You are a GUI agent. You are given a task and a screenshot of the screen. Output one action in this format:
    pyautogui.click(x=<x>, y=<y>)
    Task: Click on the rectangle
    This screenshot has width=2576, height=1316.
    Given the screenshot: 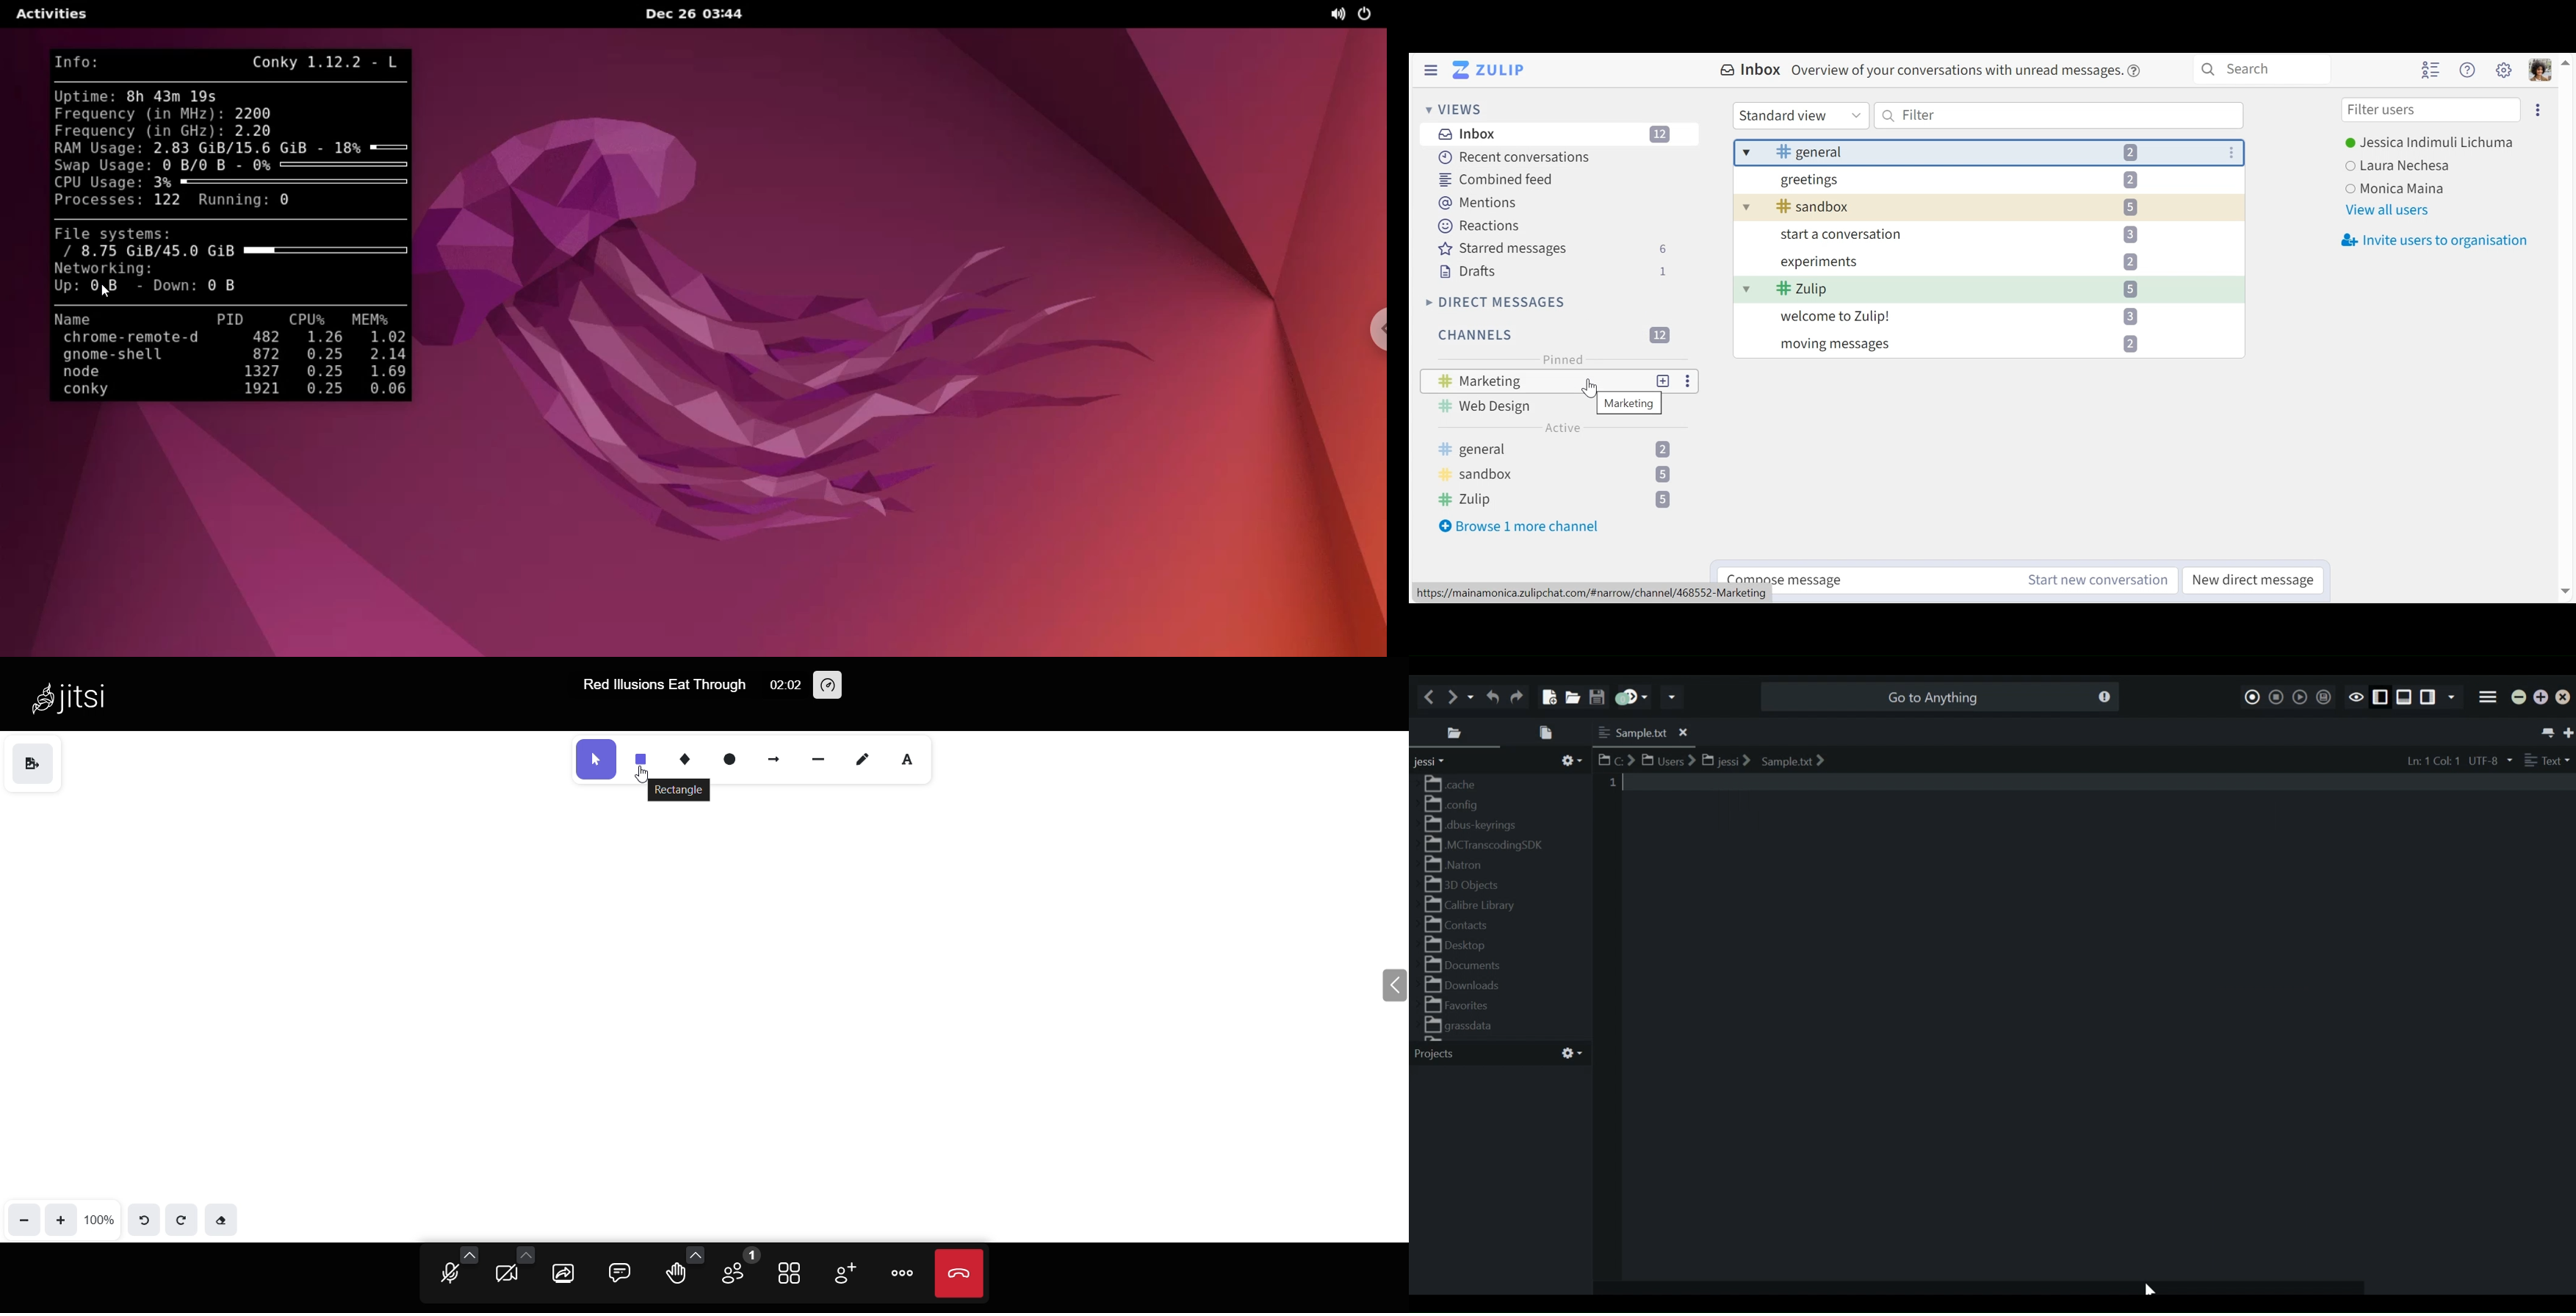 What is the action you would take?
    pyautogui.click(x=679, y=790)
    